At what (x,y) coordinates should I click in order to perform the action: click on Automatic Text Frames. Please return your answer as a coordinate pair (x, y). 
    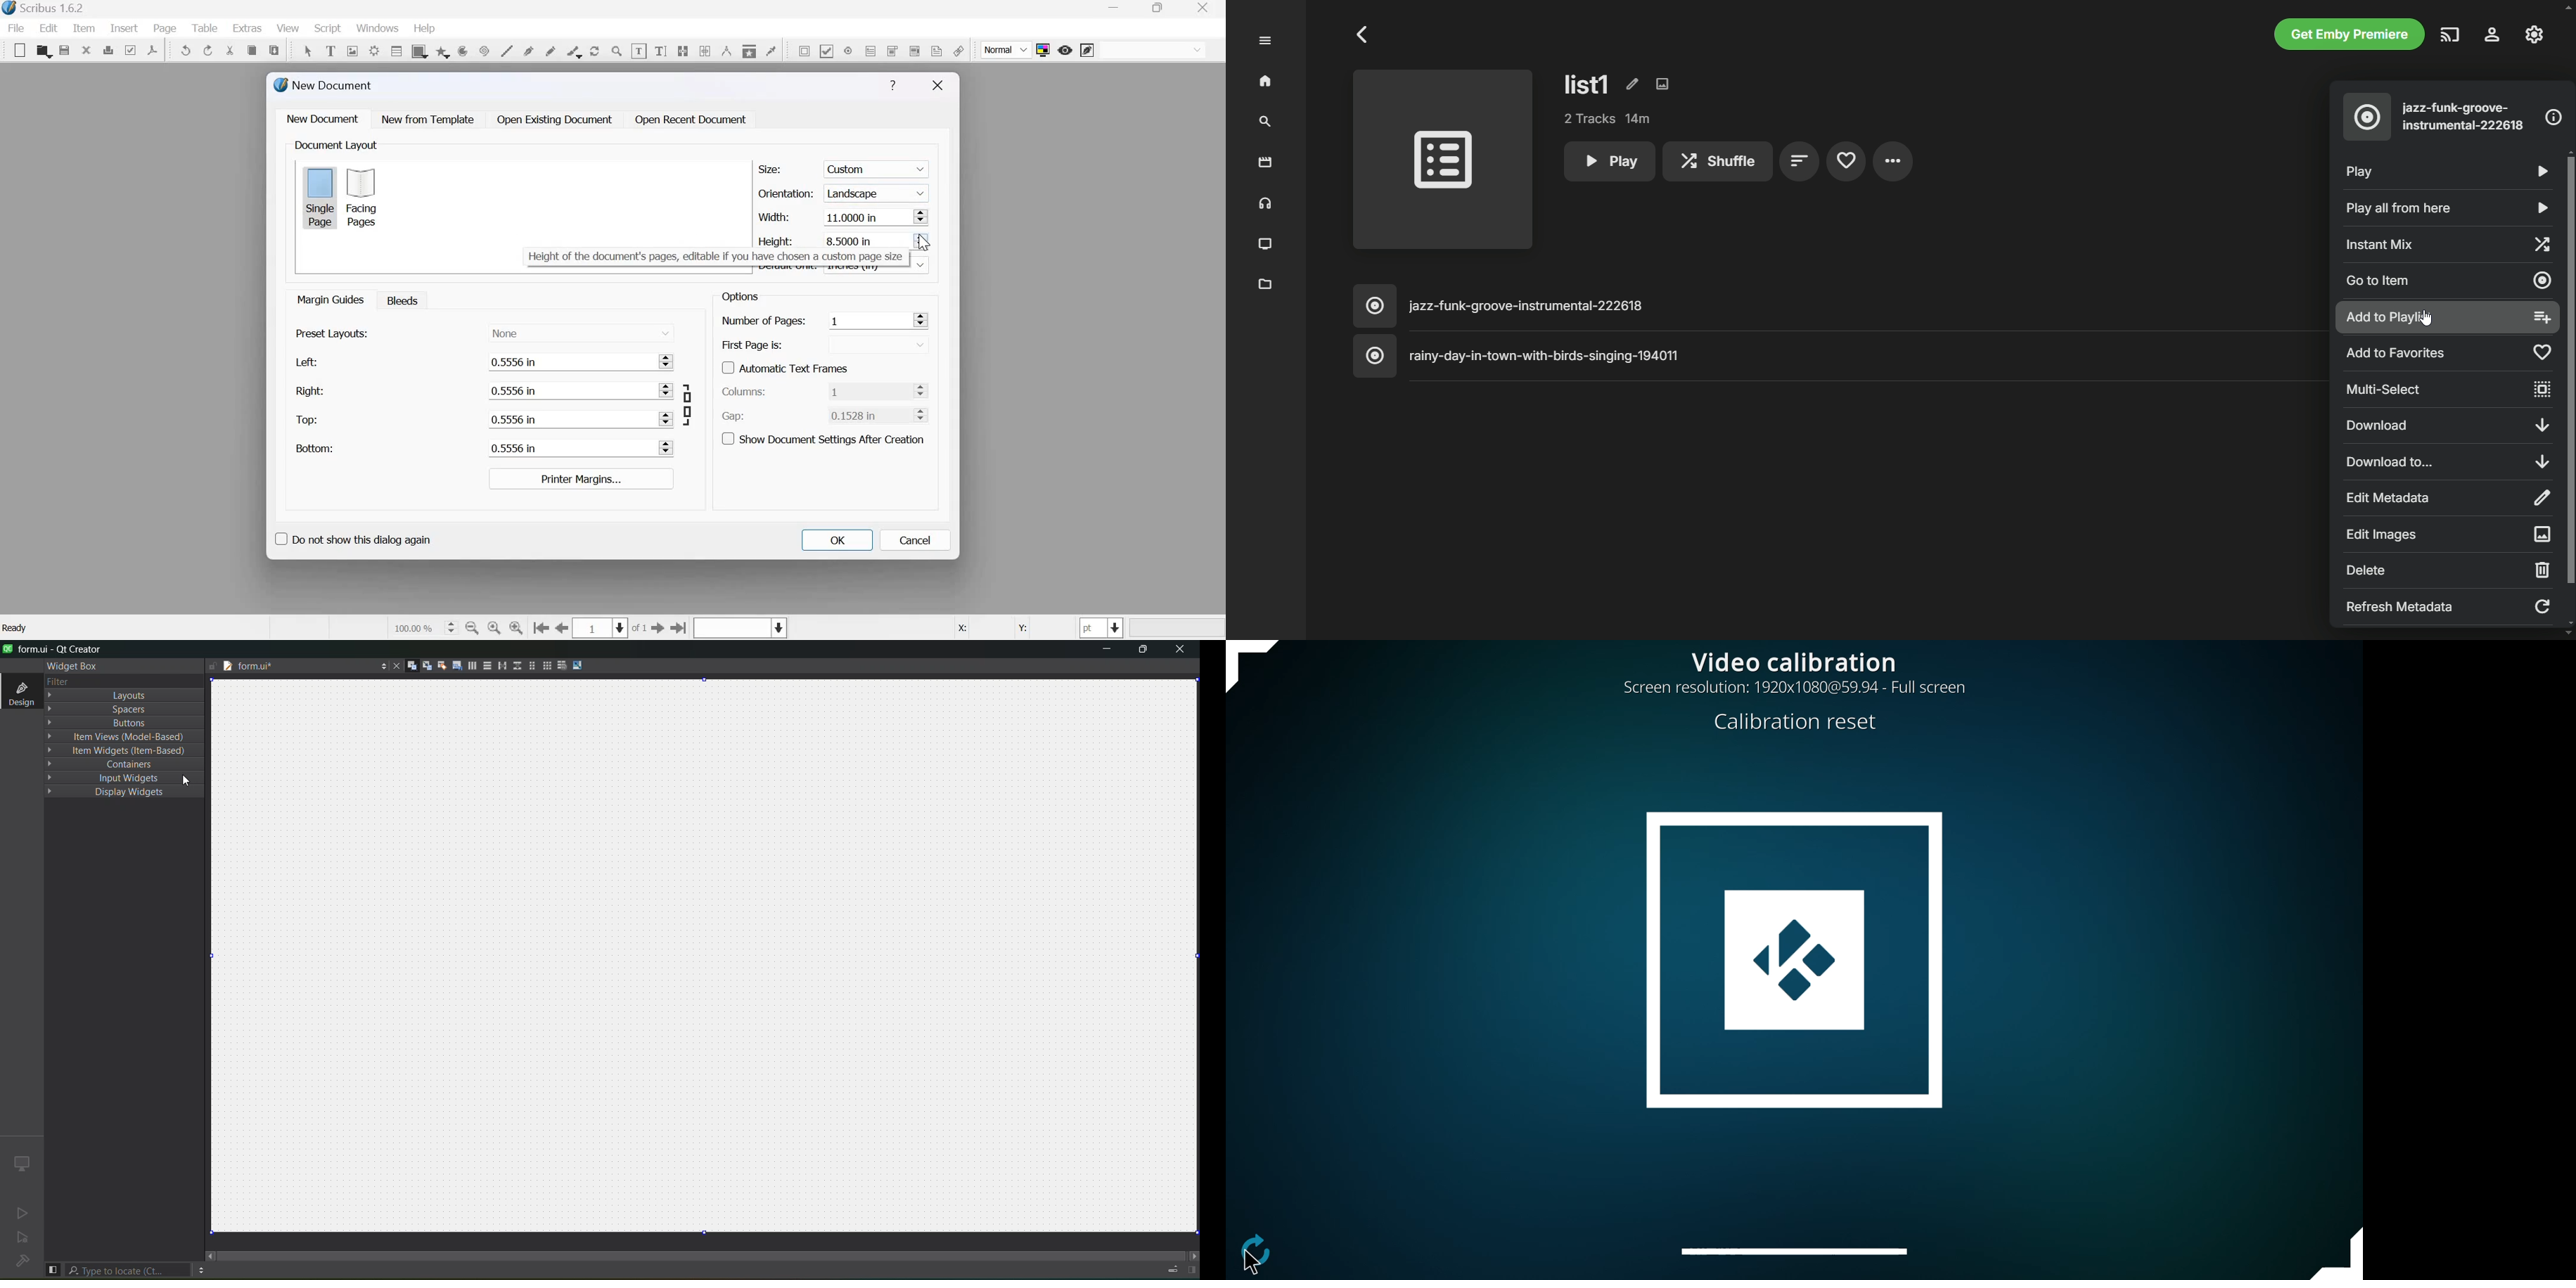
    Looking at the image, I should click on (786, 367).